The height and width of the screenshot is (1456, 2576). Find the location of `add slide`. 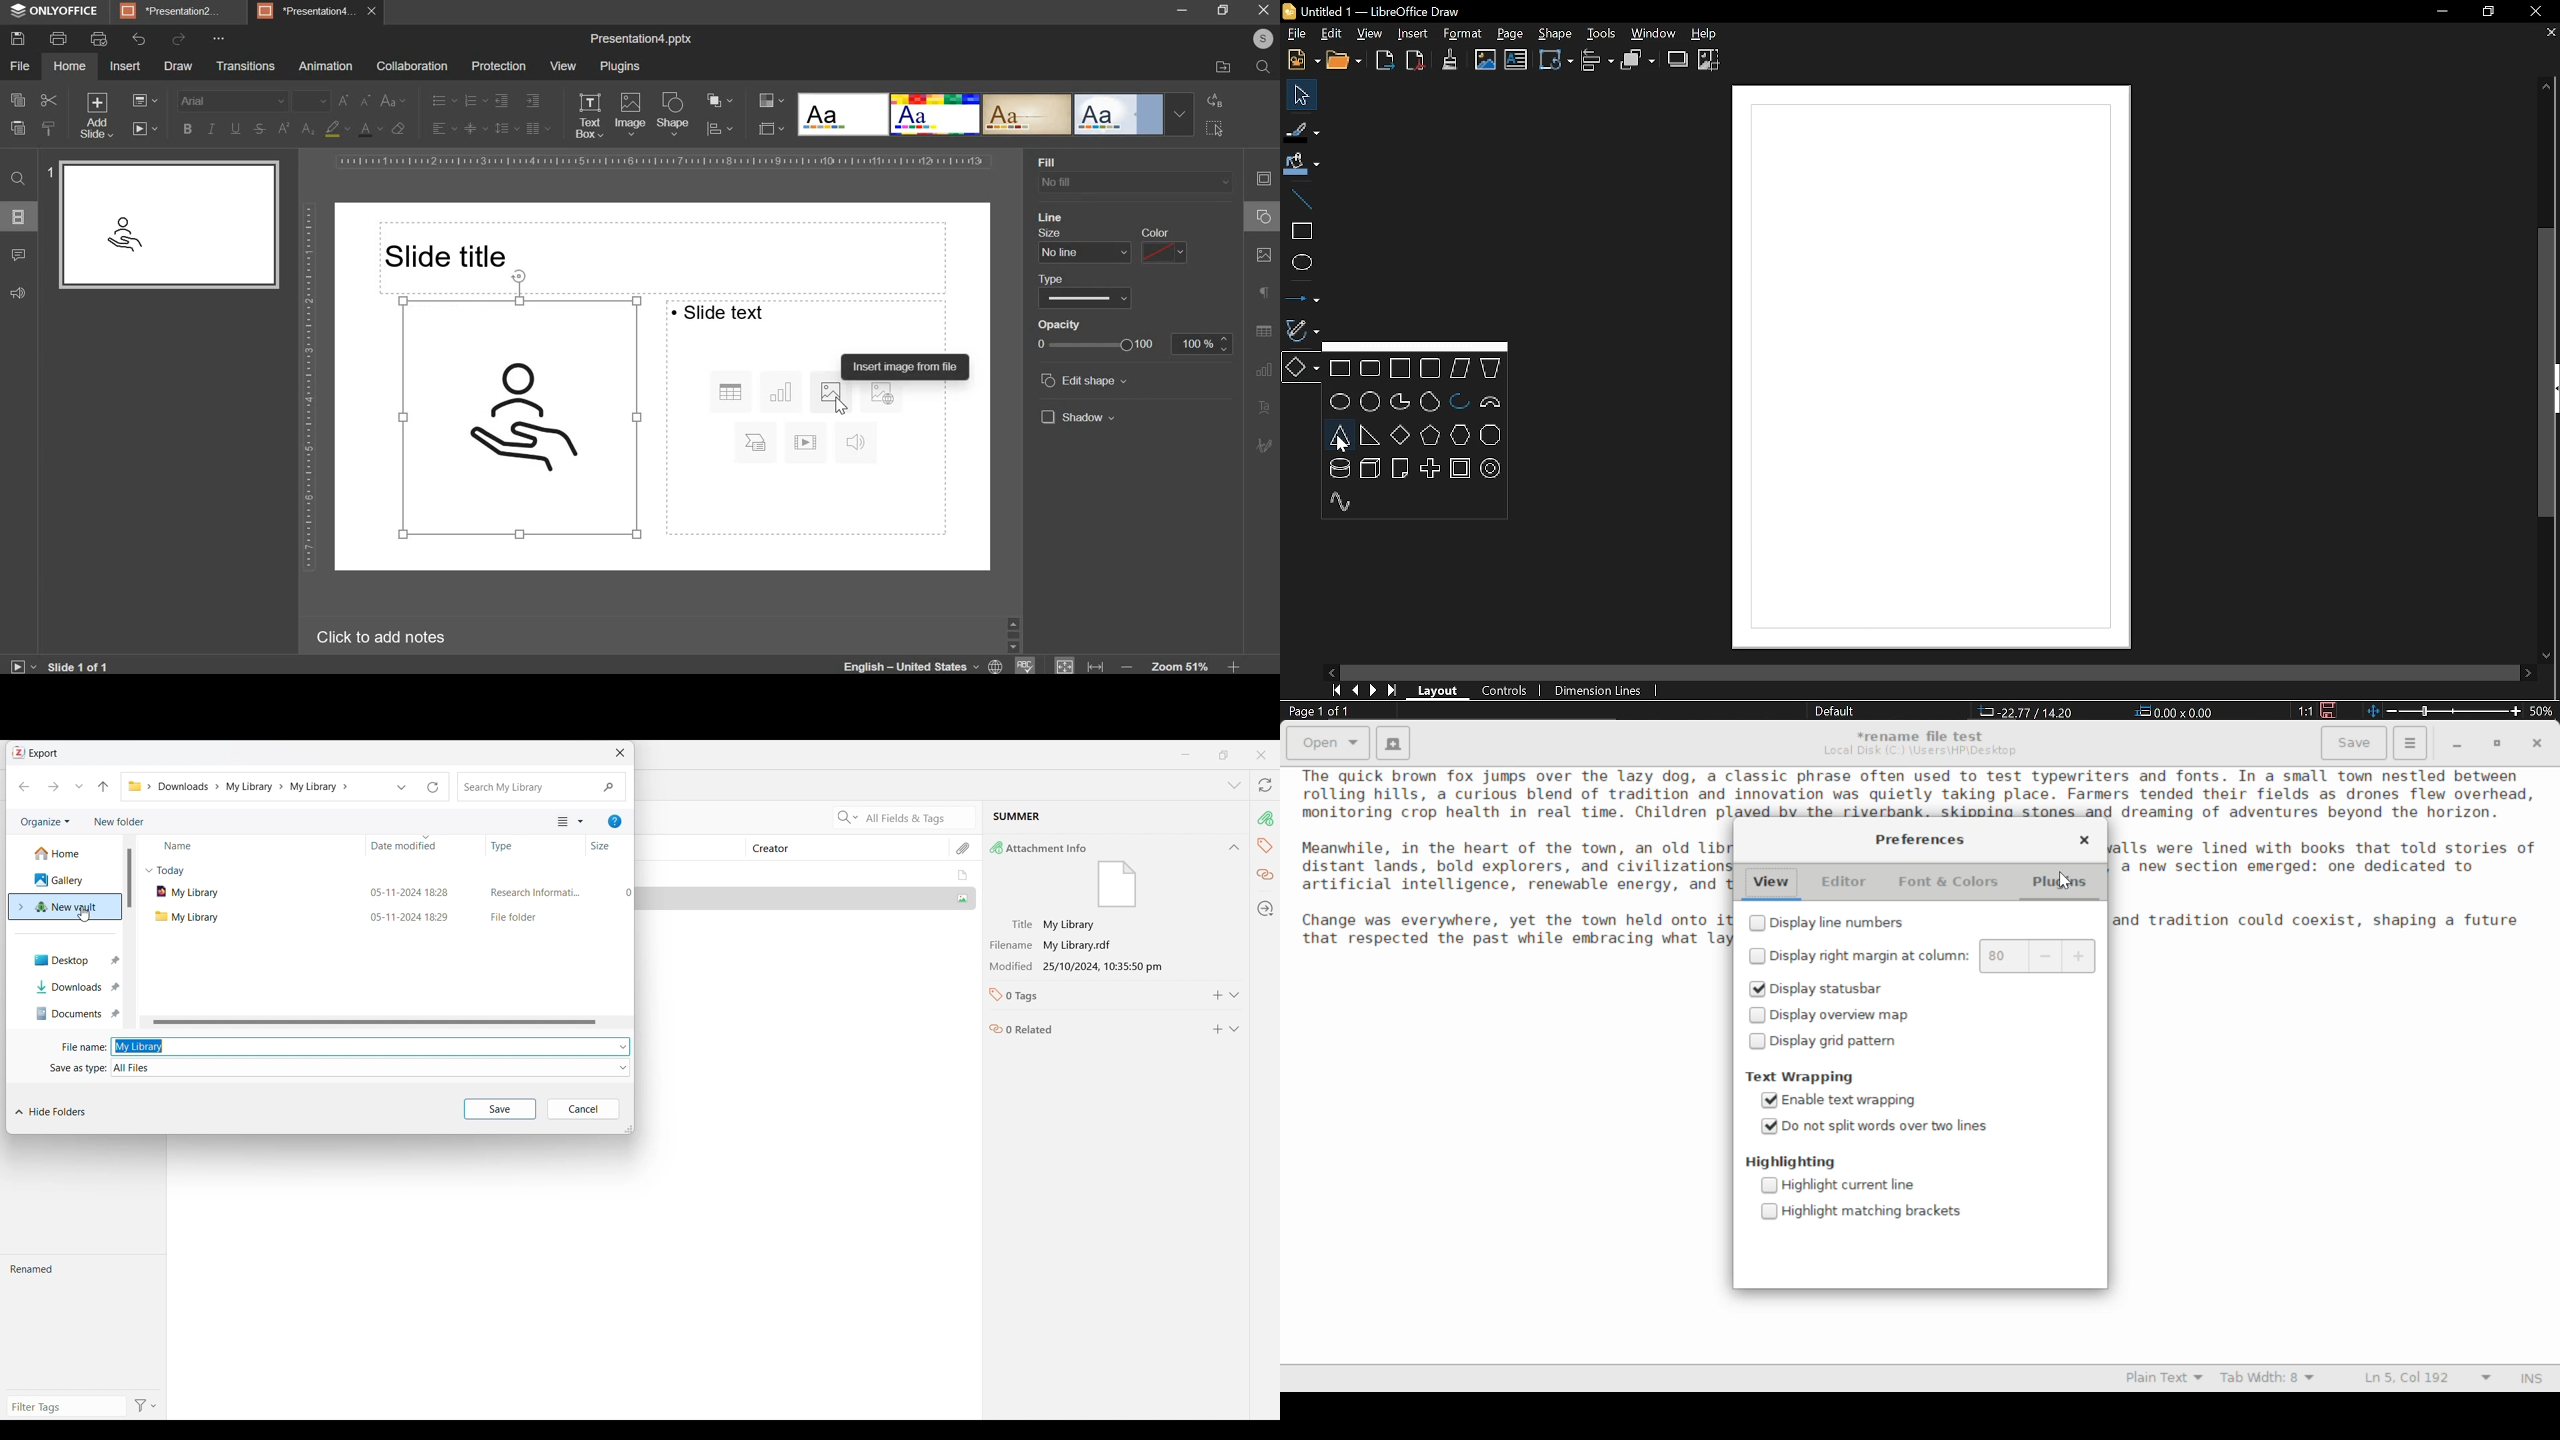

add slide is located at coordinates (96, 116).